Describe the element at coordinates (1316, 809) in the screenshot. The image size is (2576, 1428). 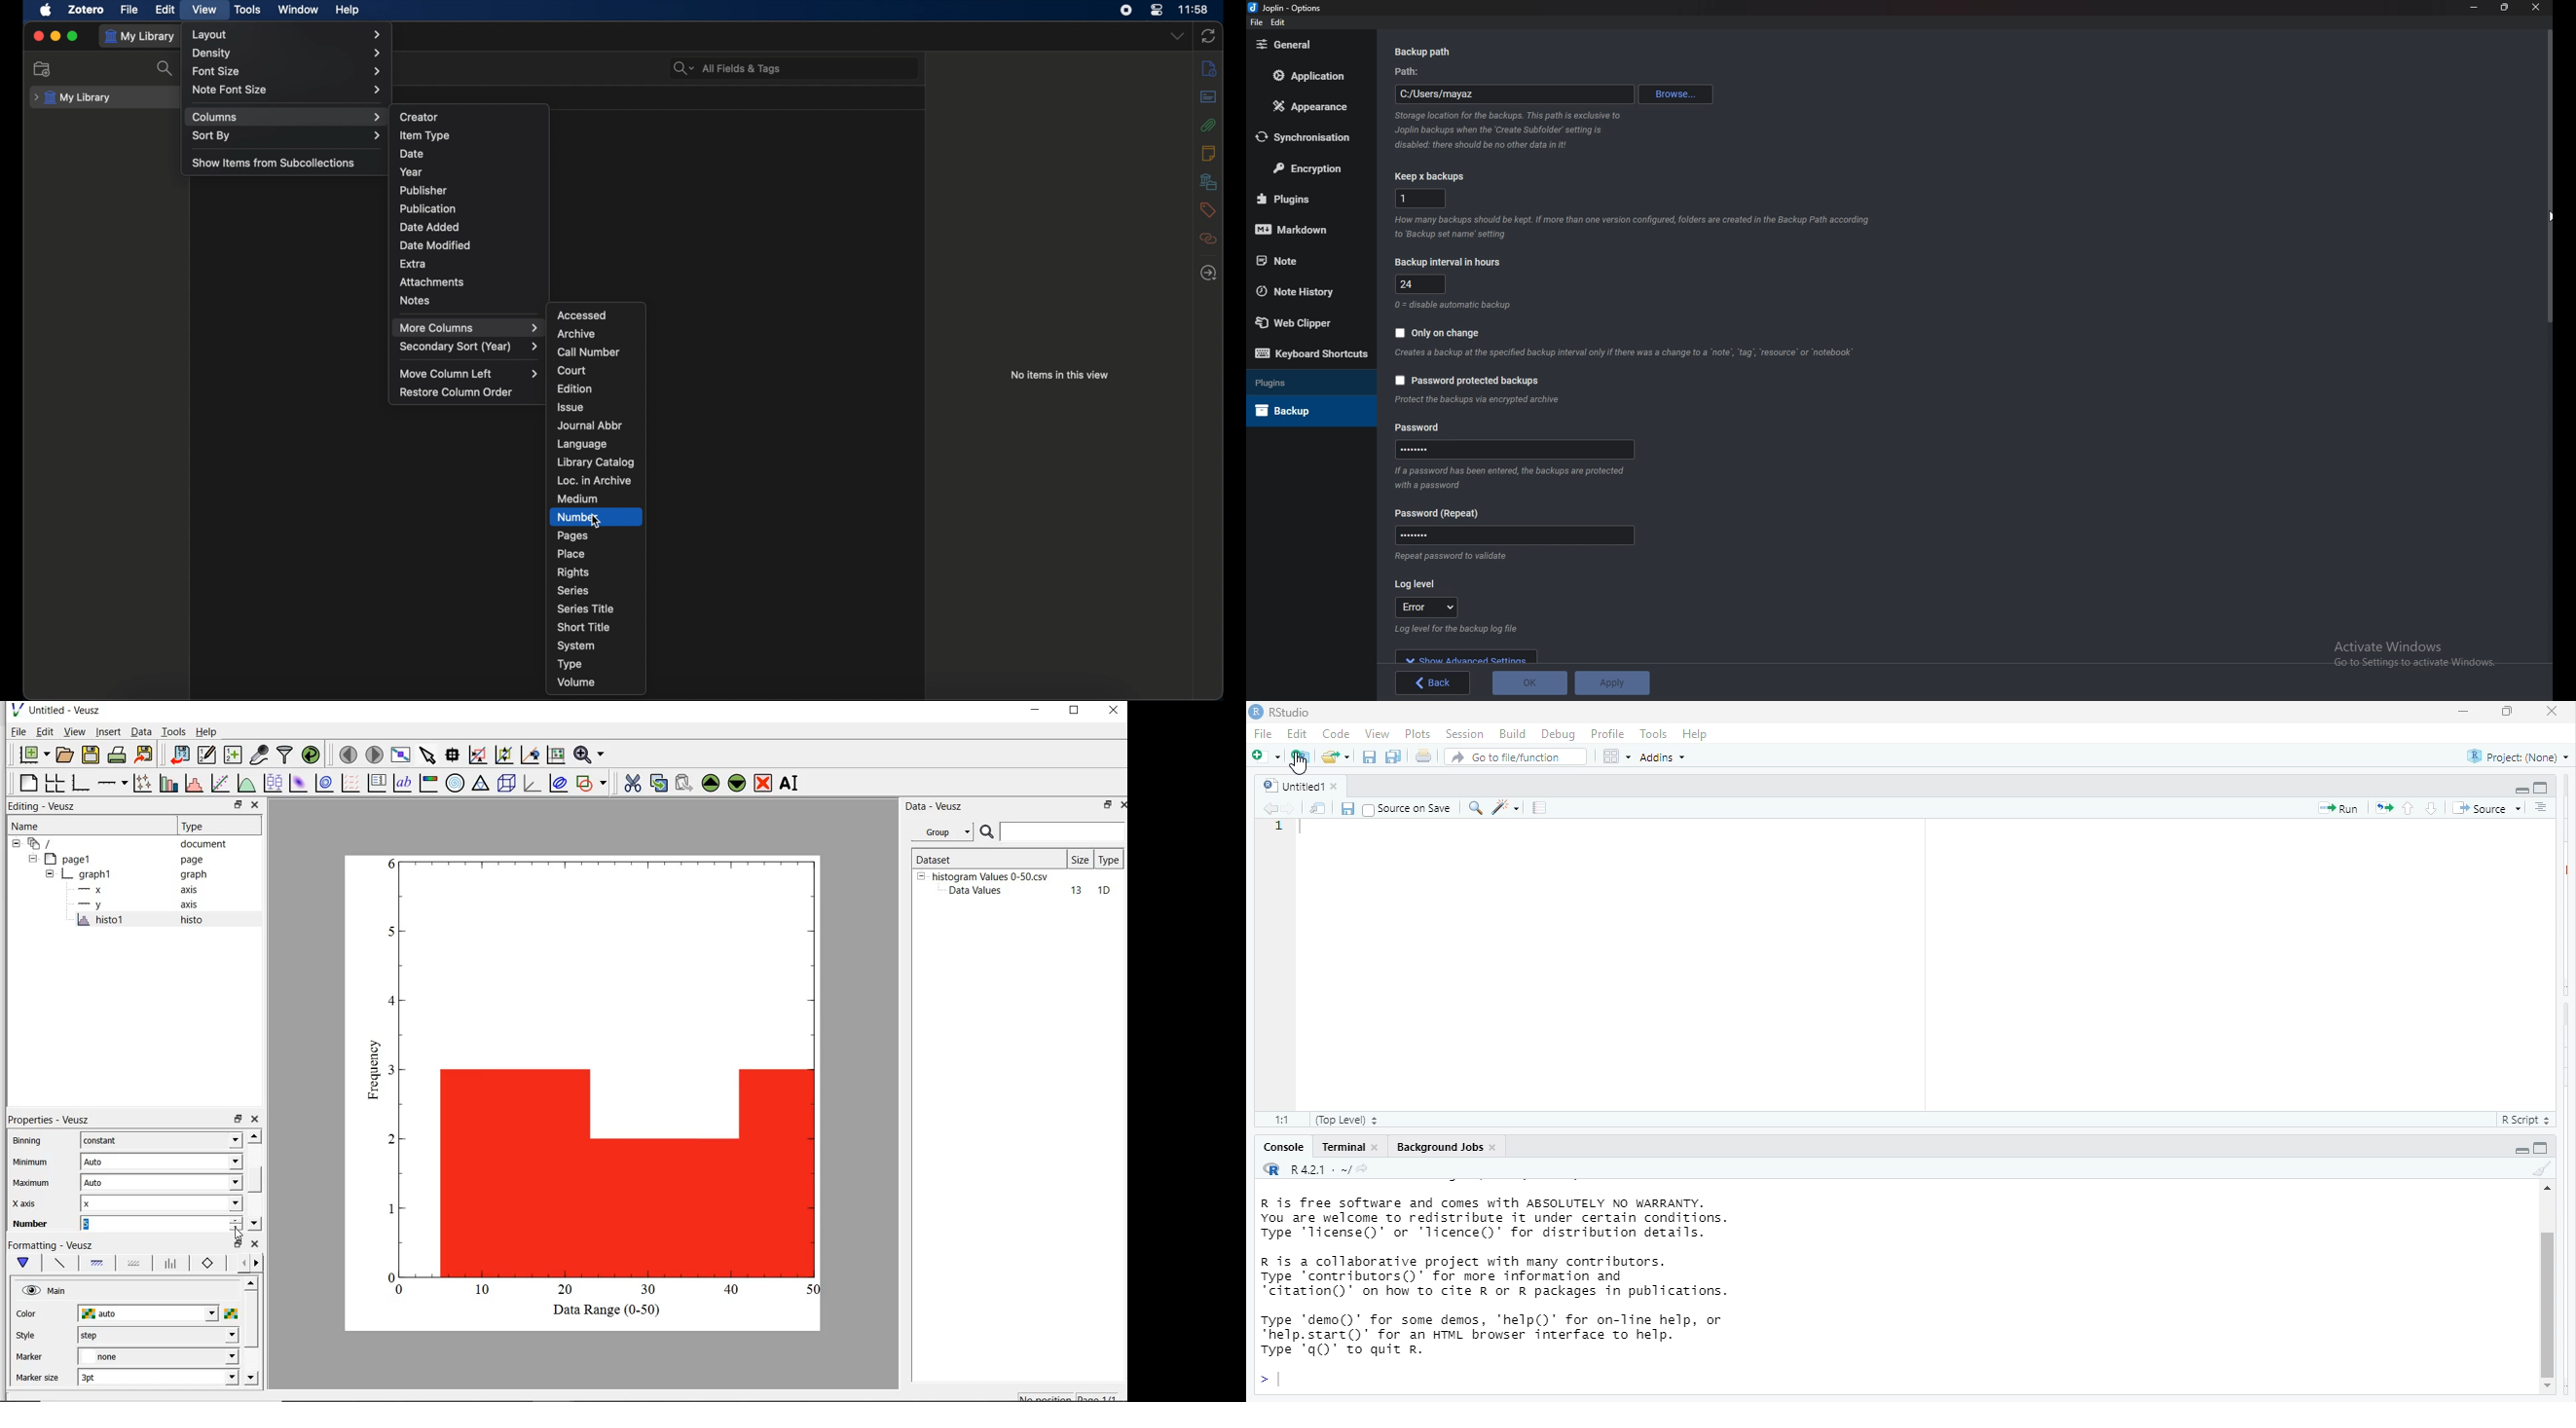
I see `show in new window` at that location.